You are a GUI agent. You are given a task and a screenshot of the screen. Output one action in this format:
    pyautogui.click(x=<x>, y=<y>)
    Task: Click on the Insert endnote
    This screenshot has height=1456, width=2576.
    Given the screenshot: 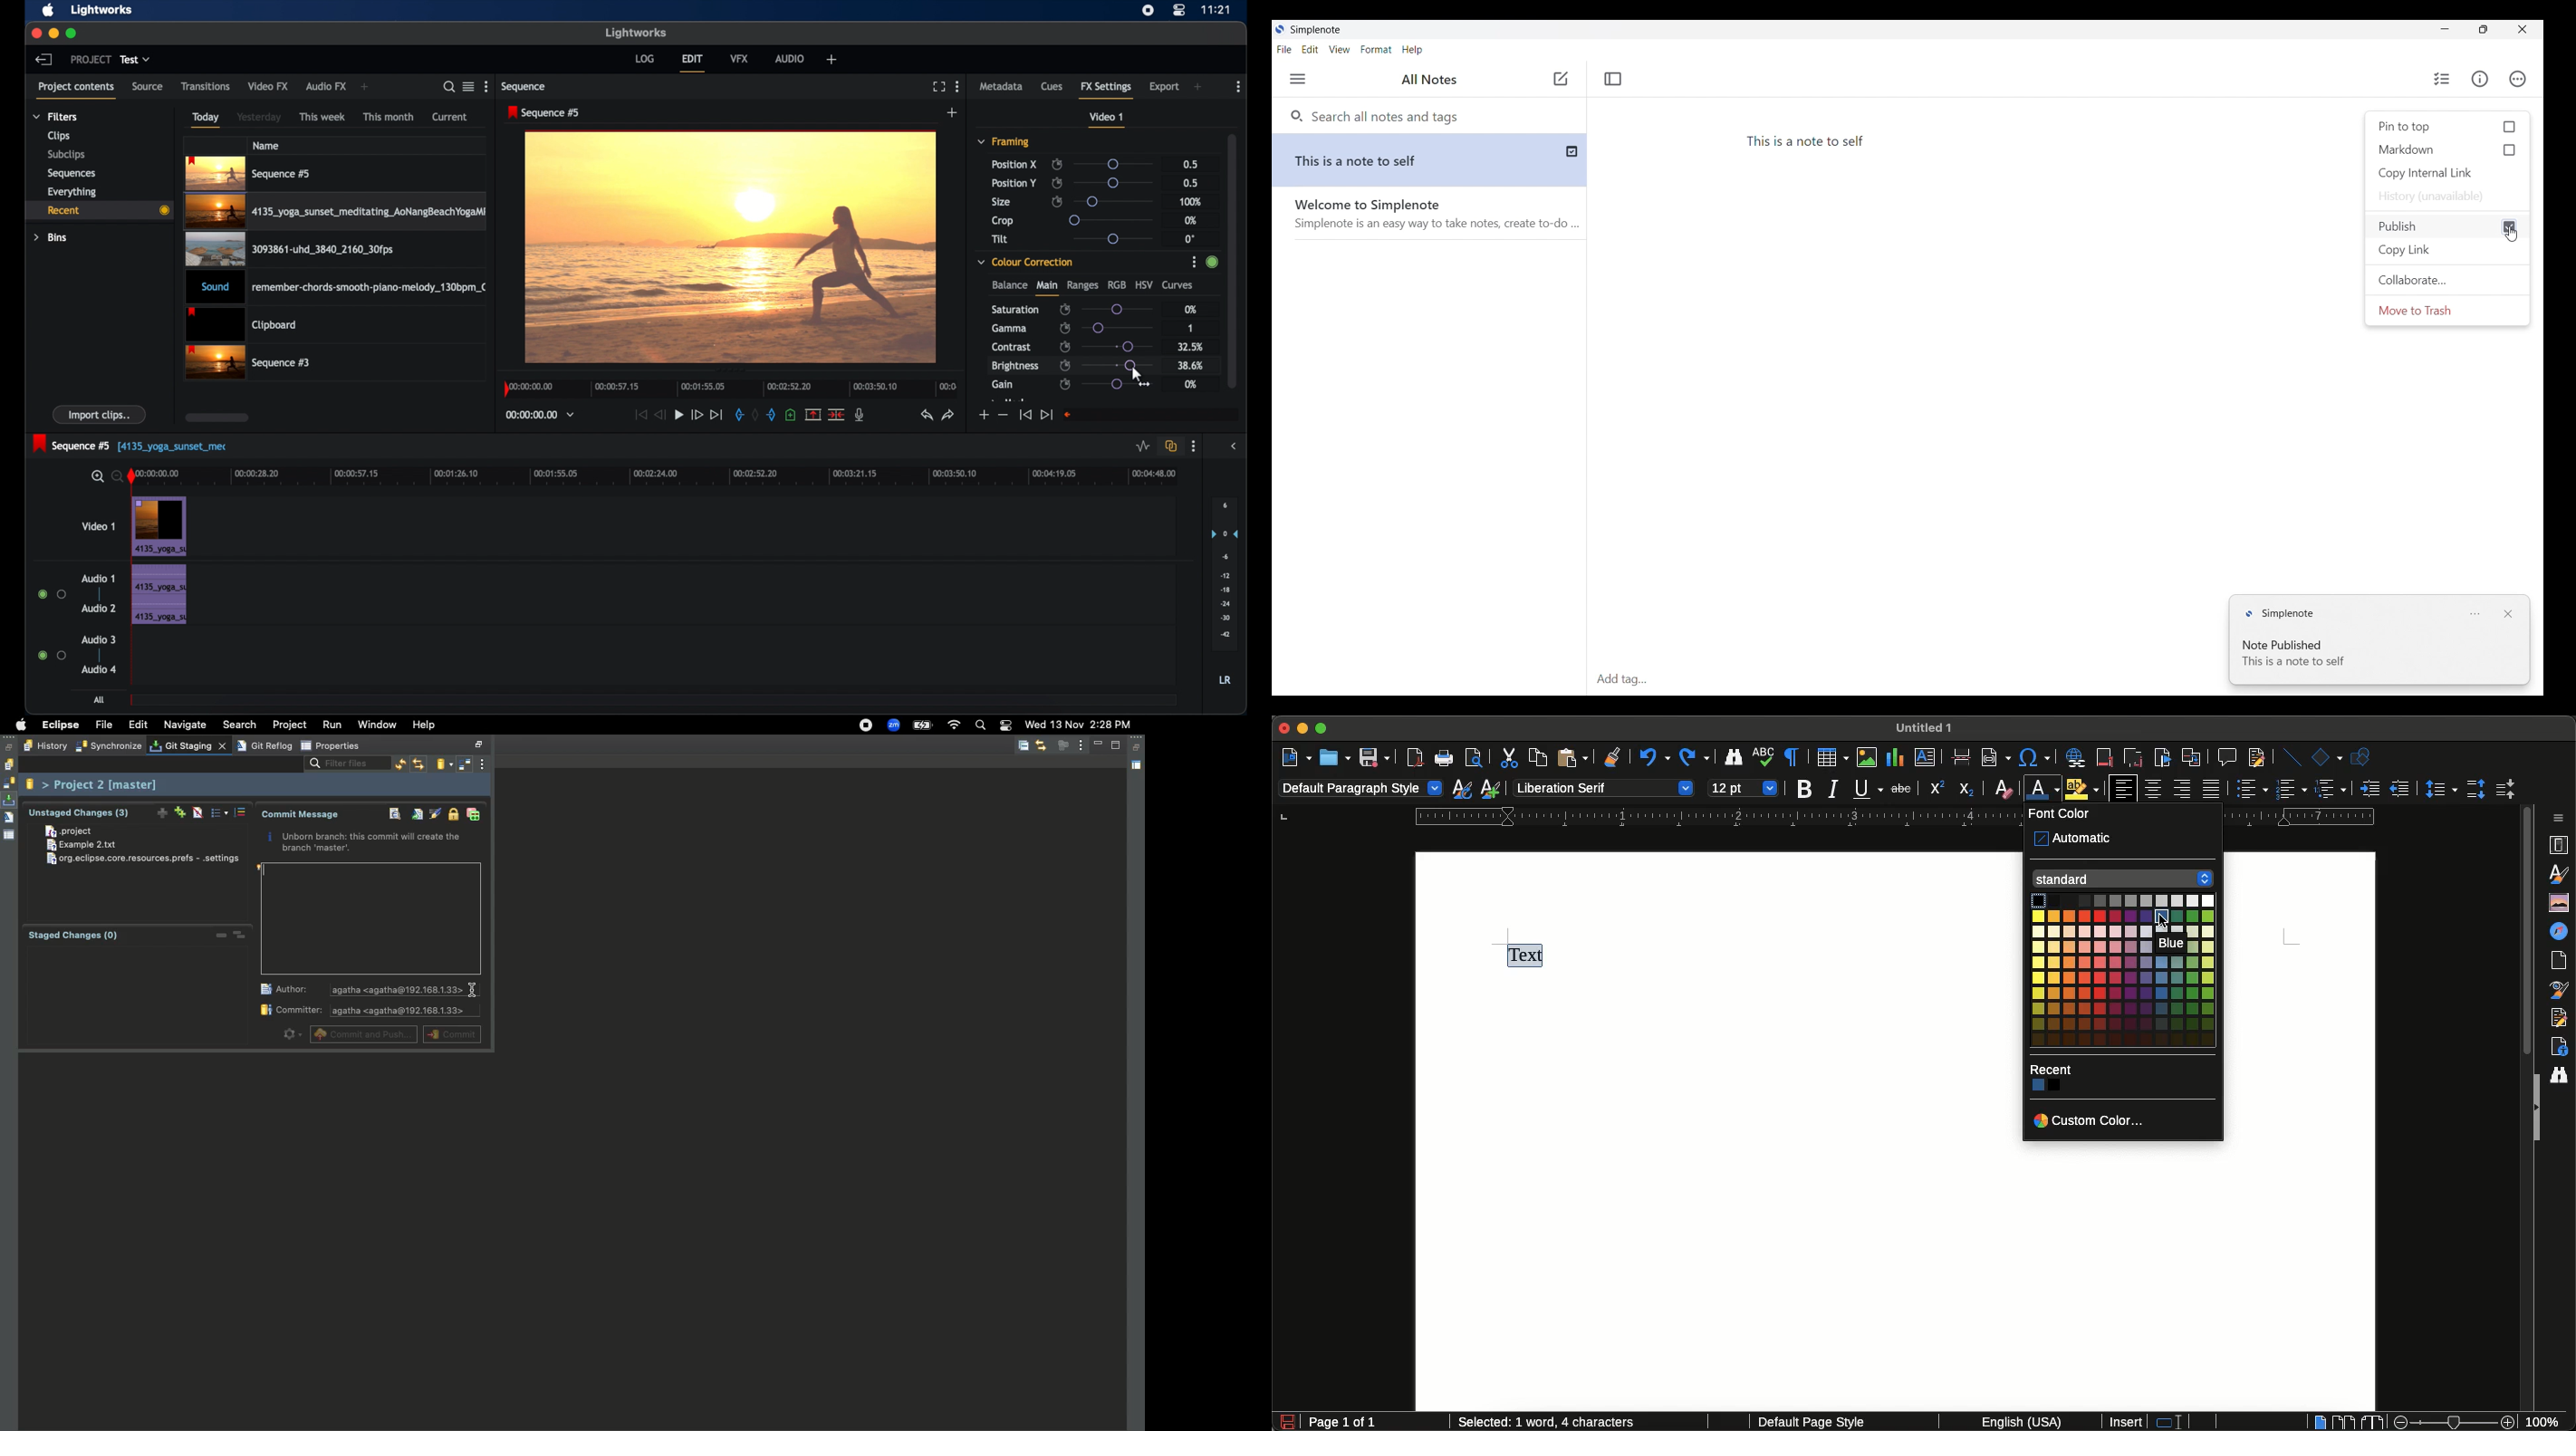 What is the action you would take?
    pyautogui.click(x=2131, y=756)
    